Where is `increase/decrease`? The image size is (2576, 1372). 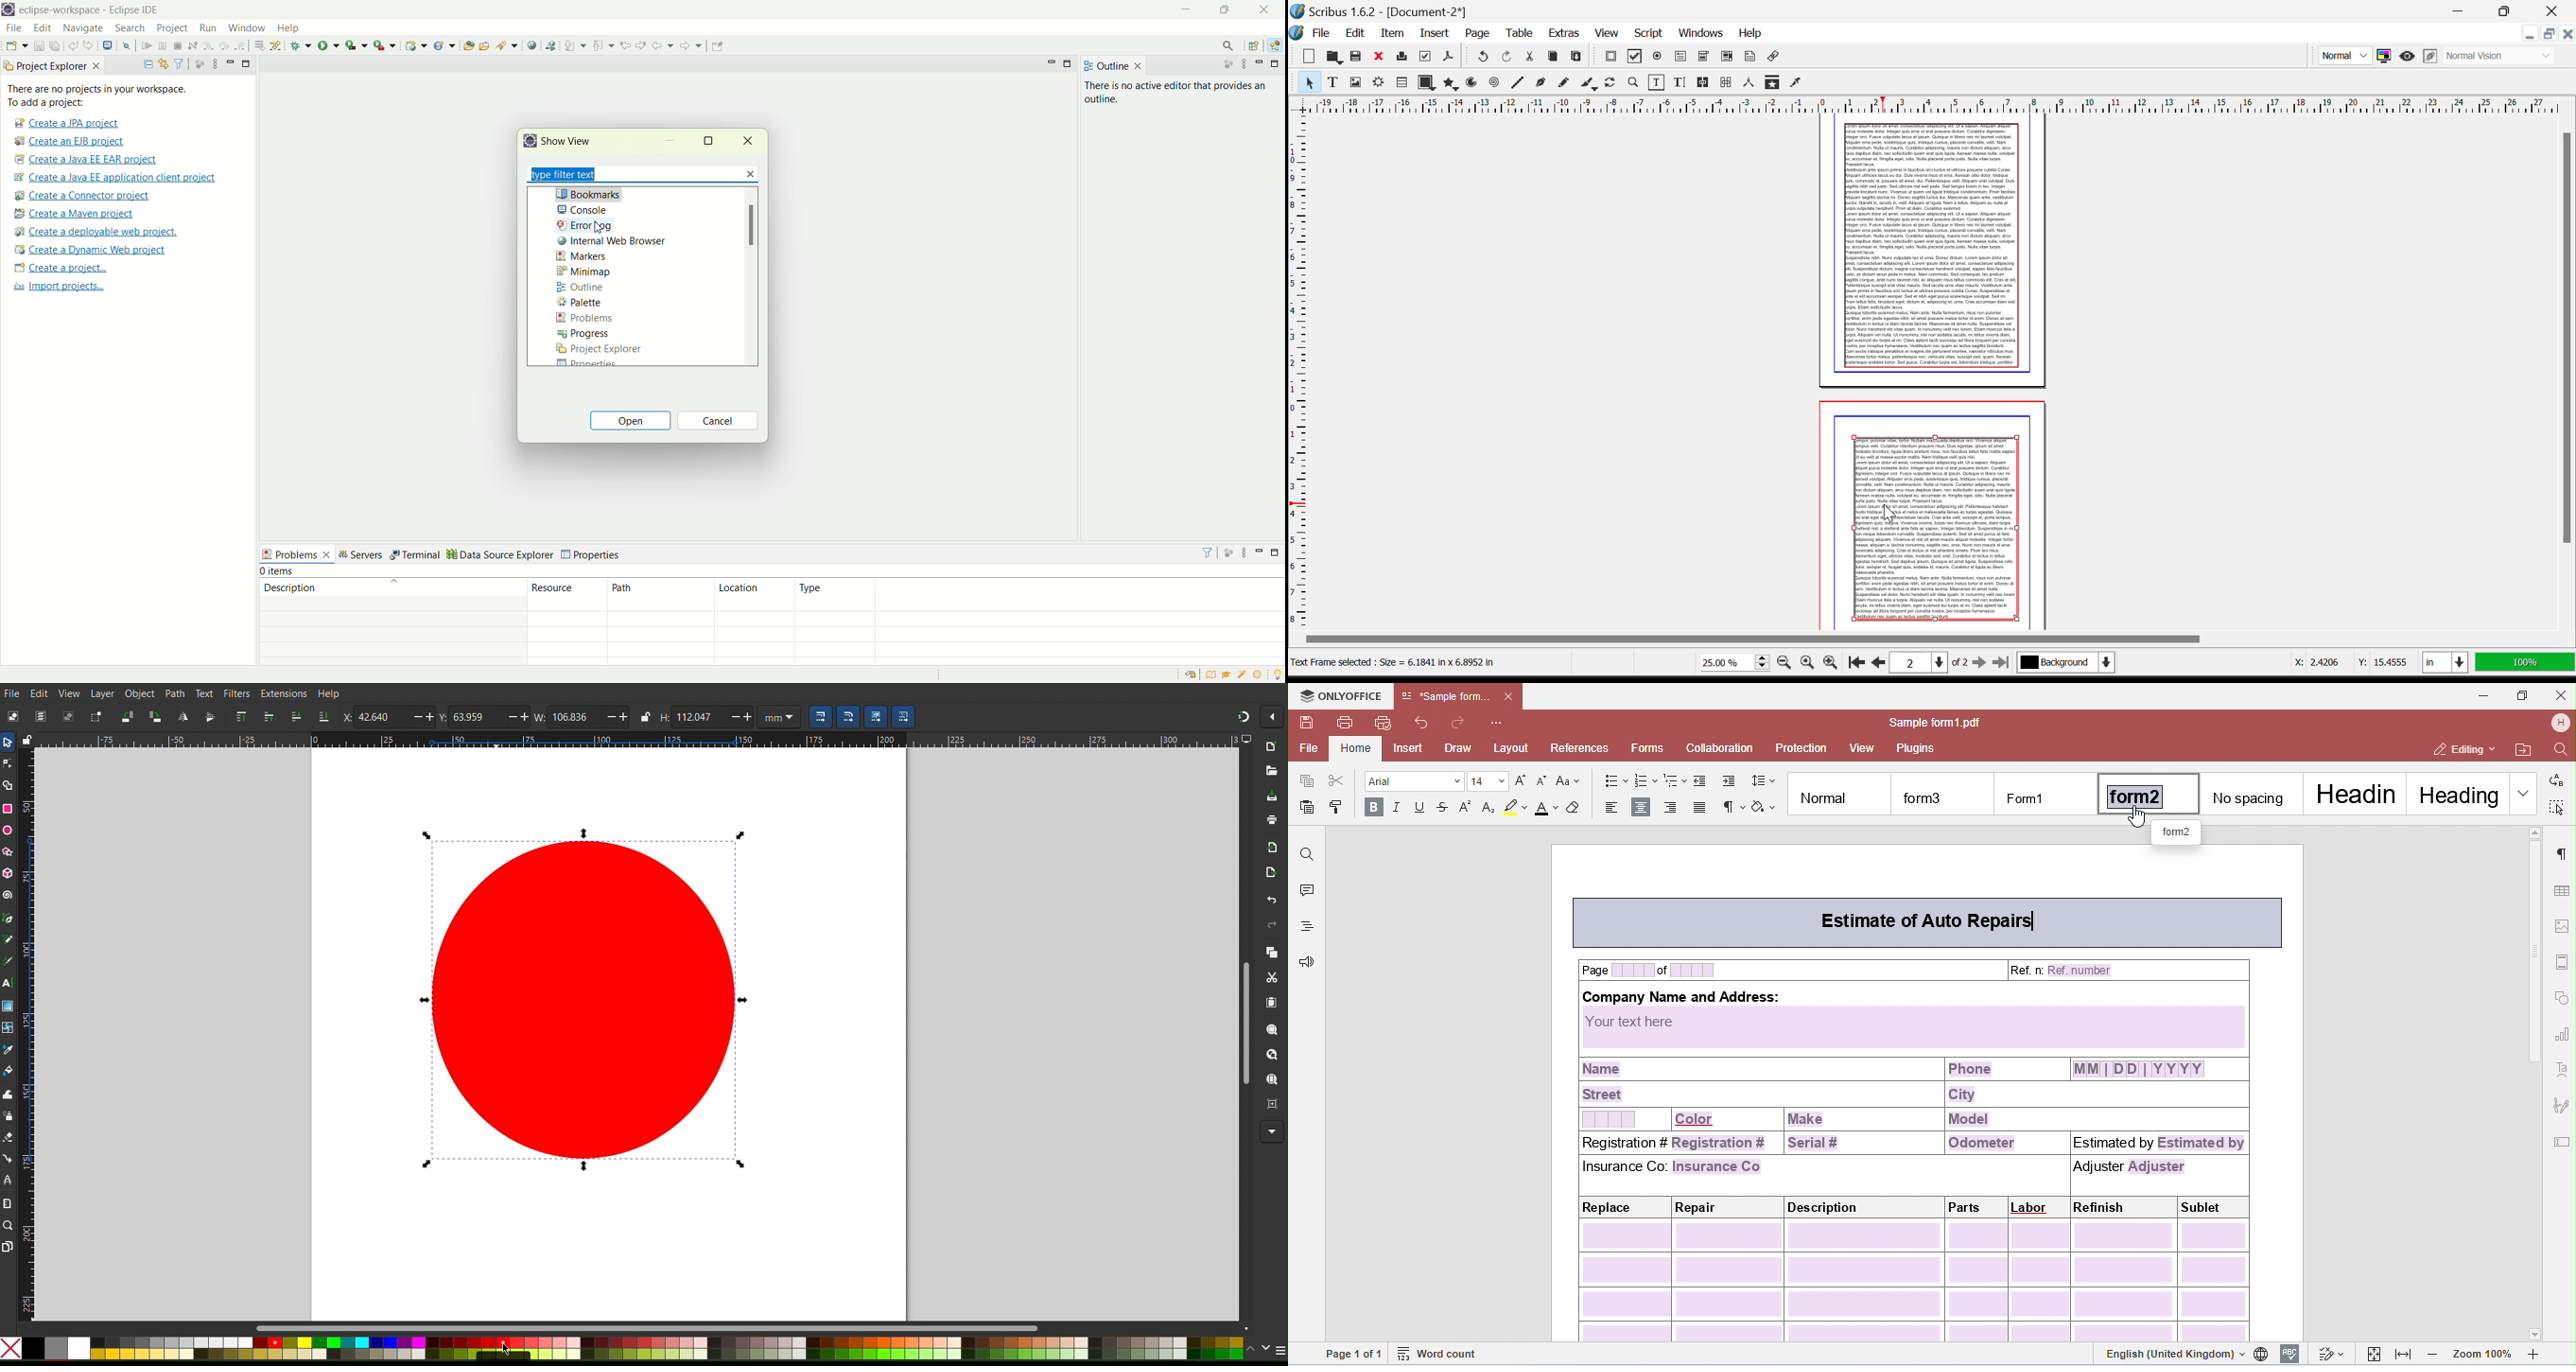
increase/decrease is located at coordinates (741, 717).